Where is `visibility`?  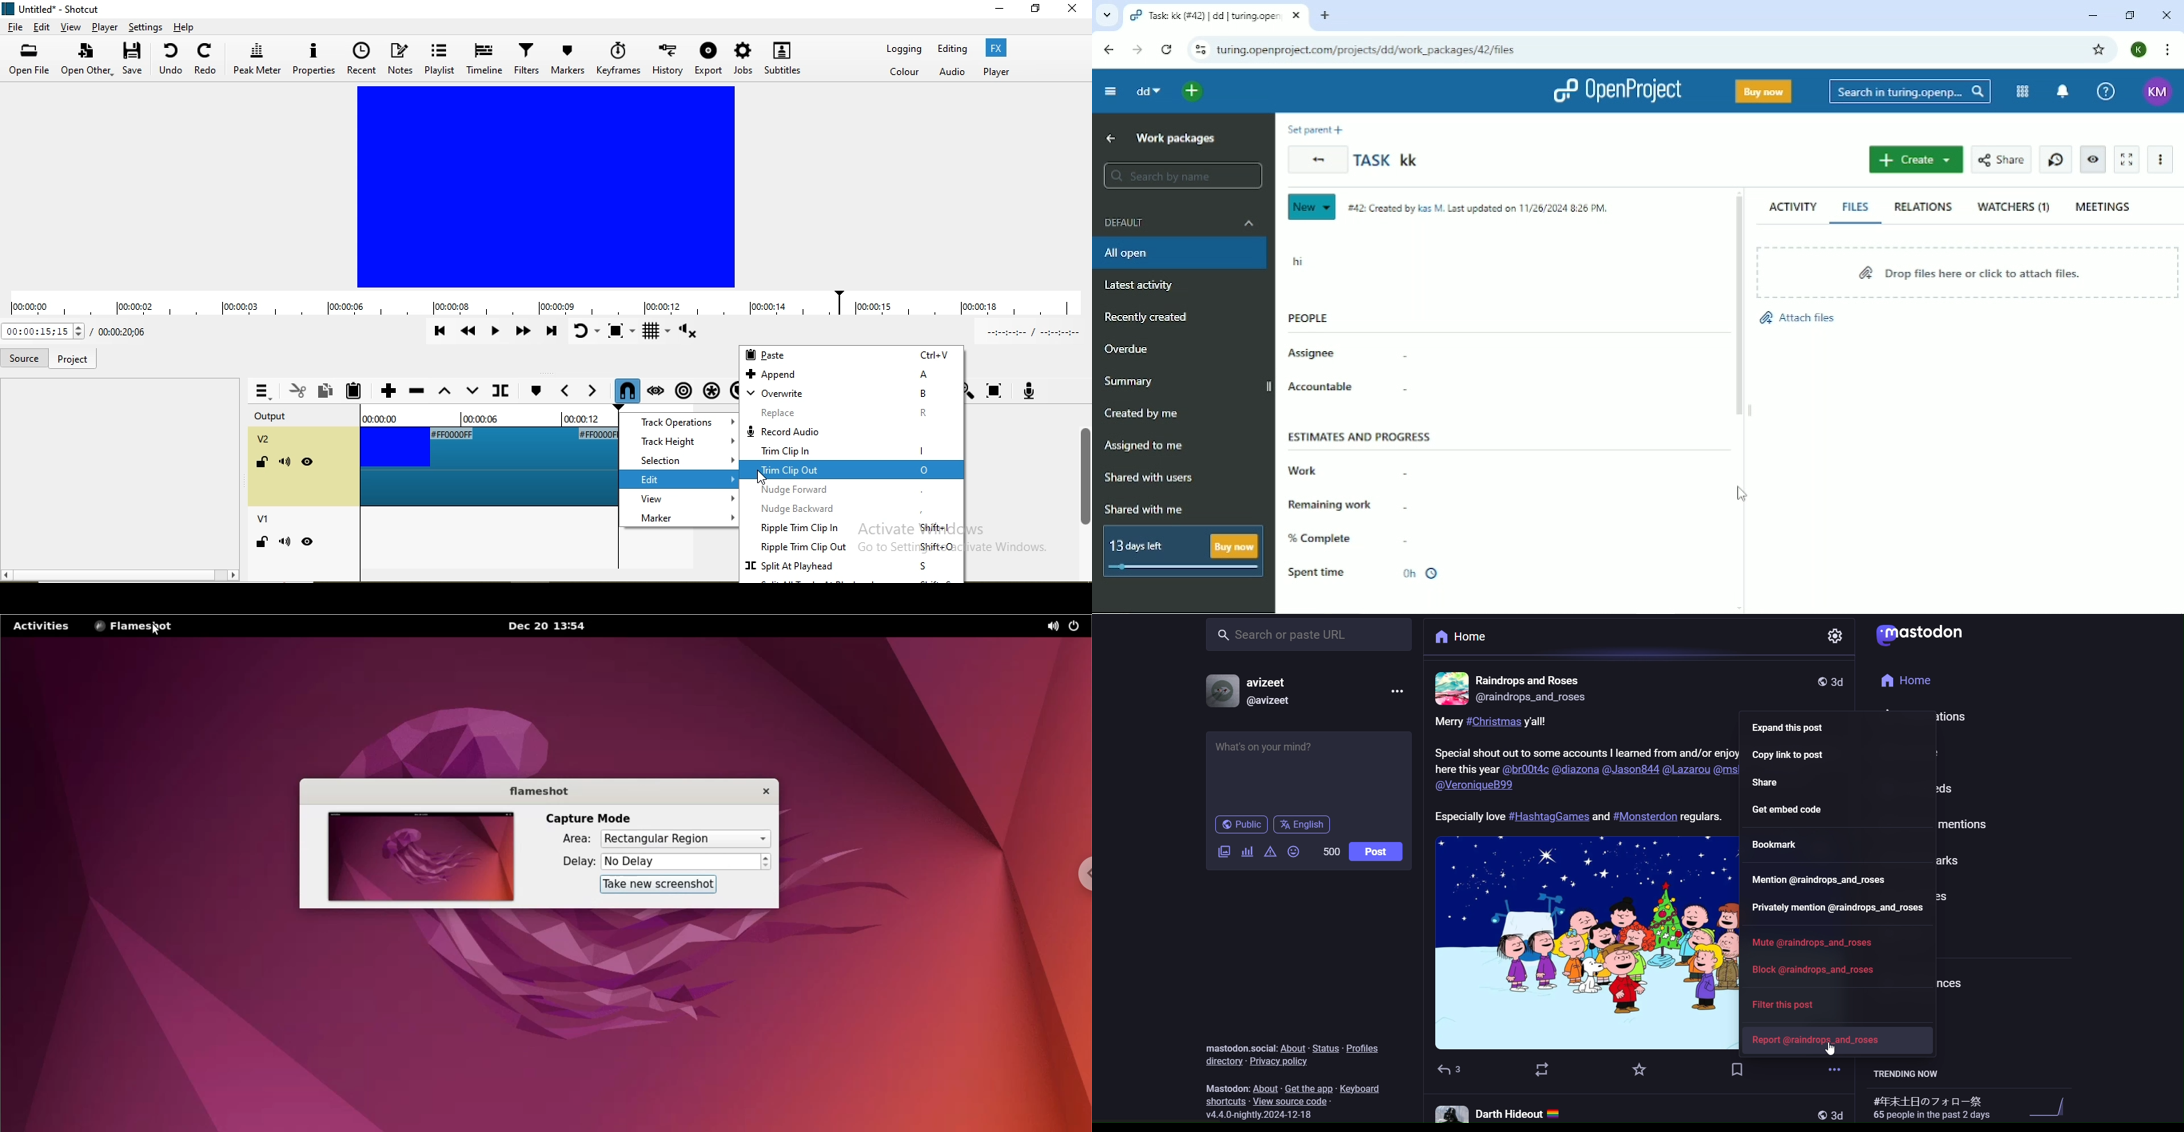
visibility is located at coordinates (308, 463).